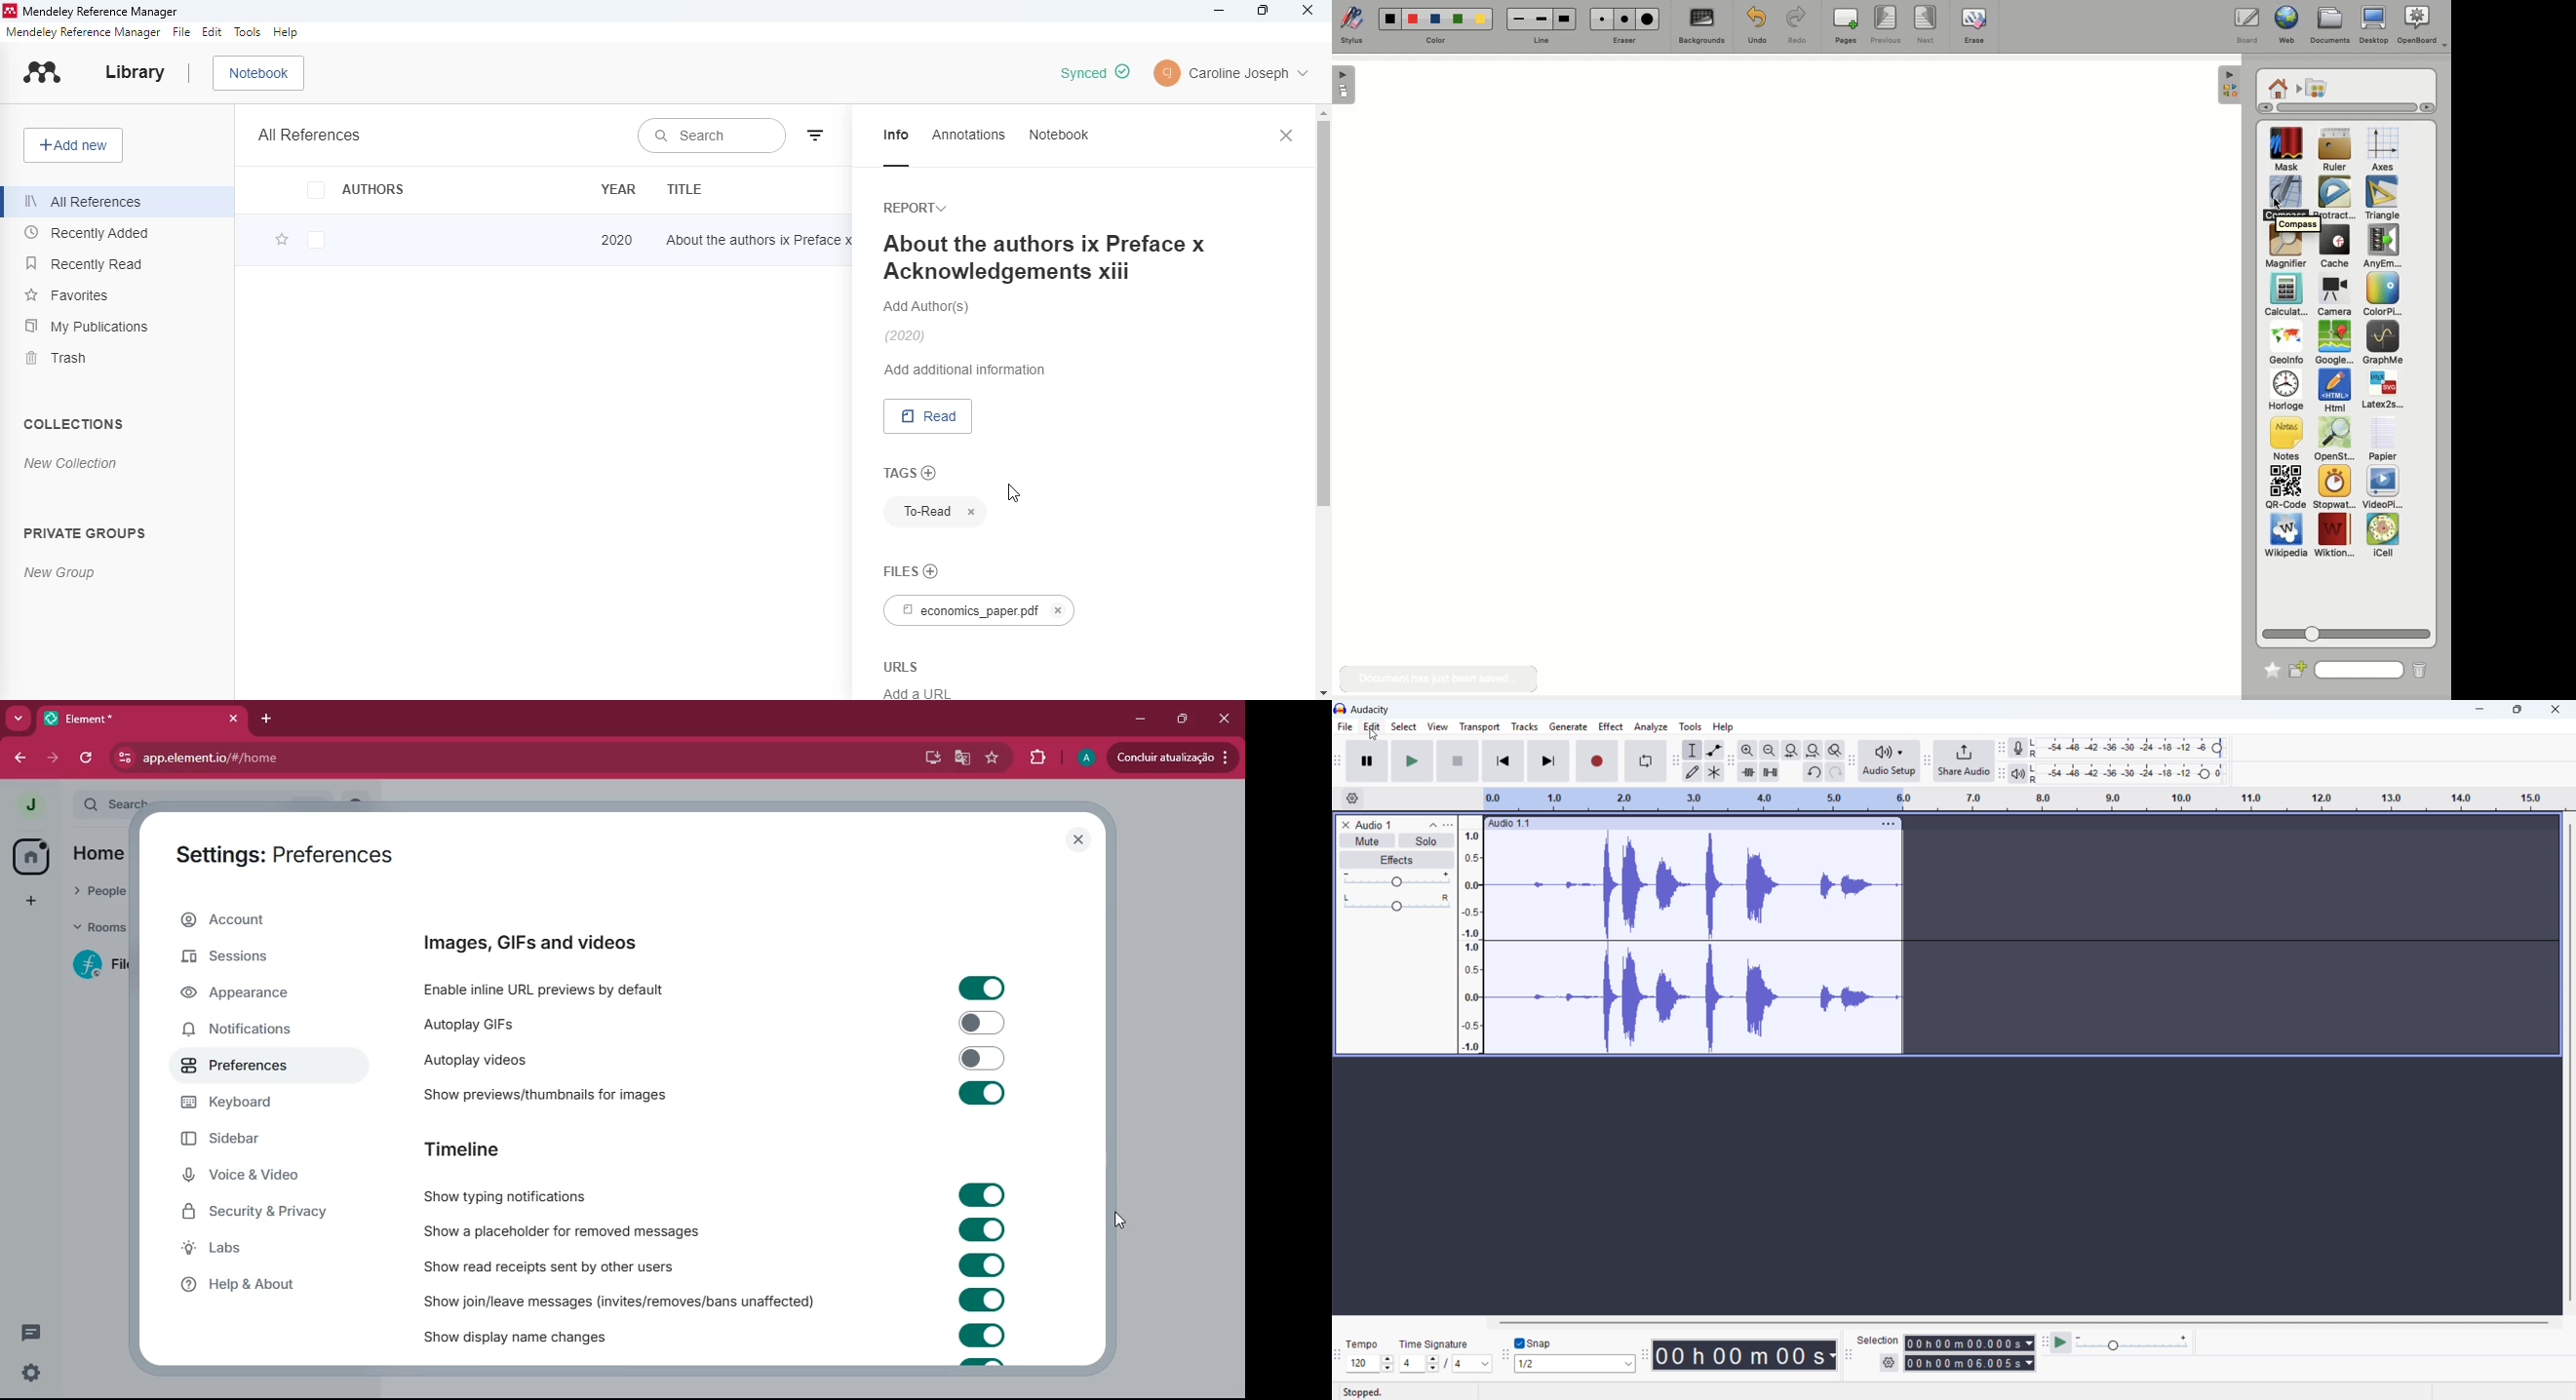 Image resolution: width=2576 pixels, height=1400 pixels. I want to click on skip to end, so click(1549, 762).